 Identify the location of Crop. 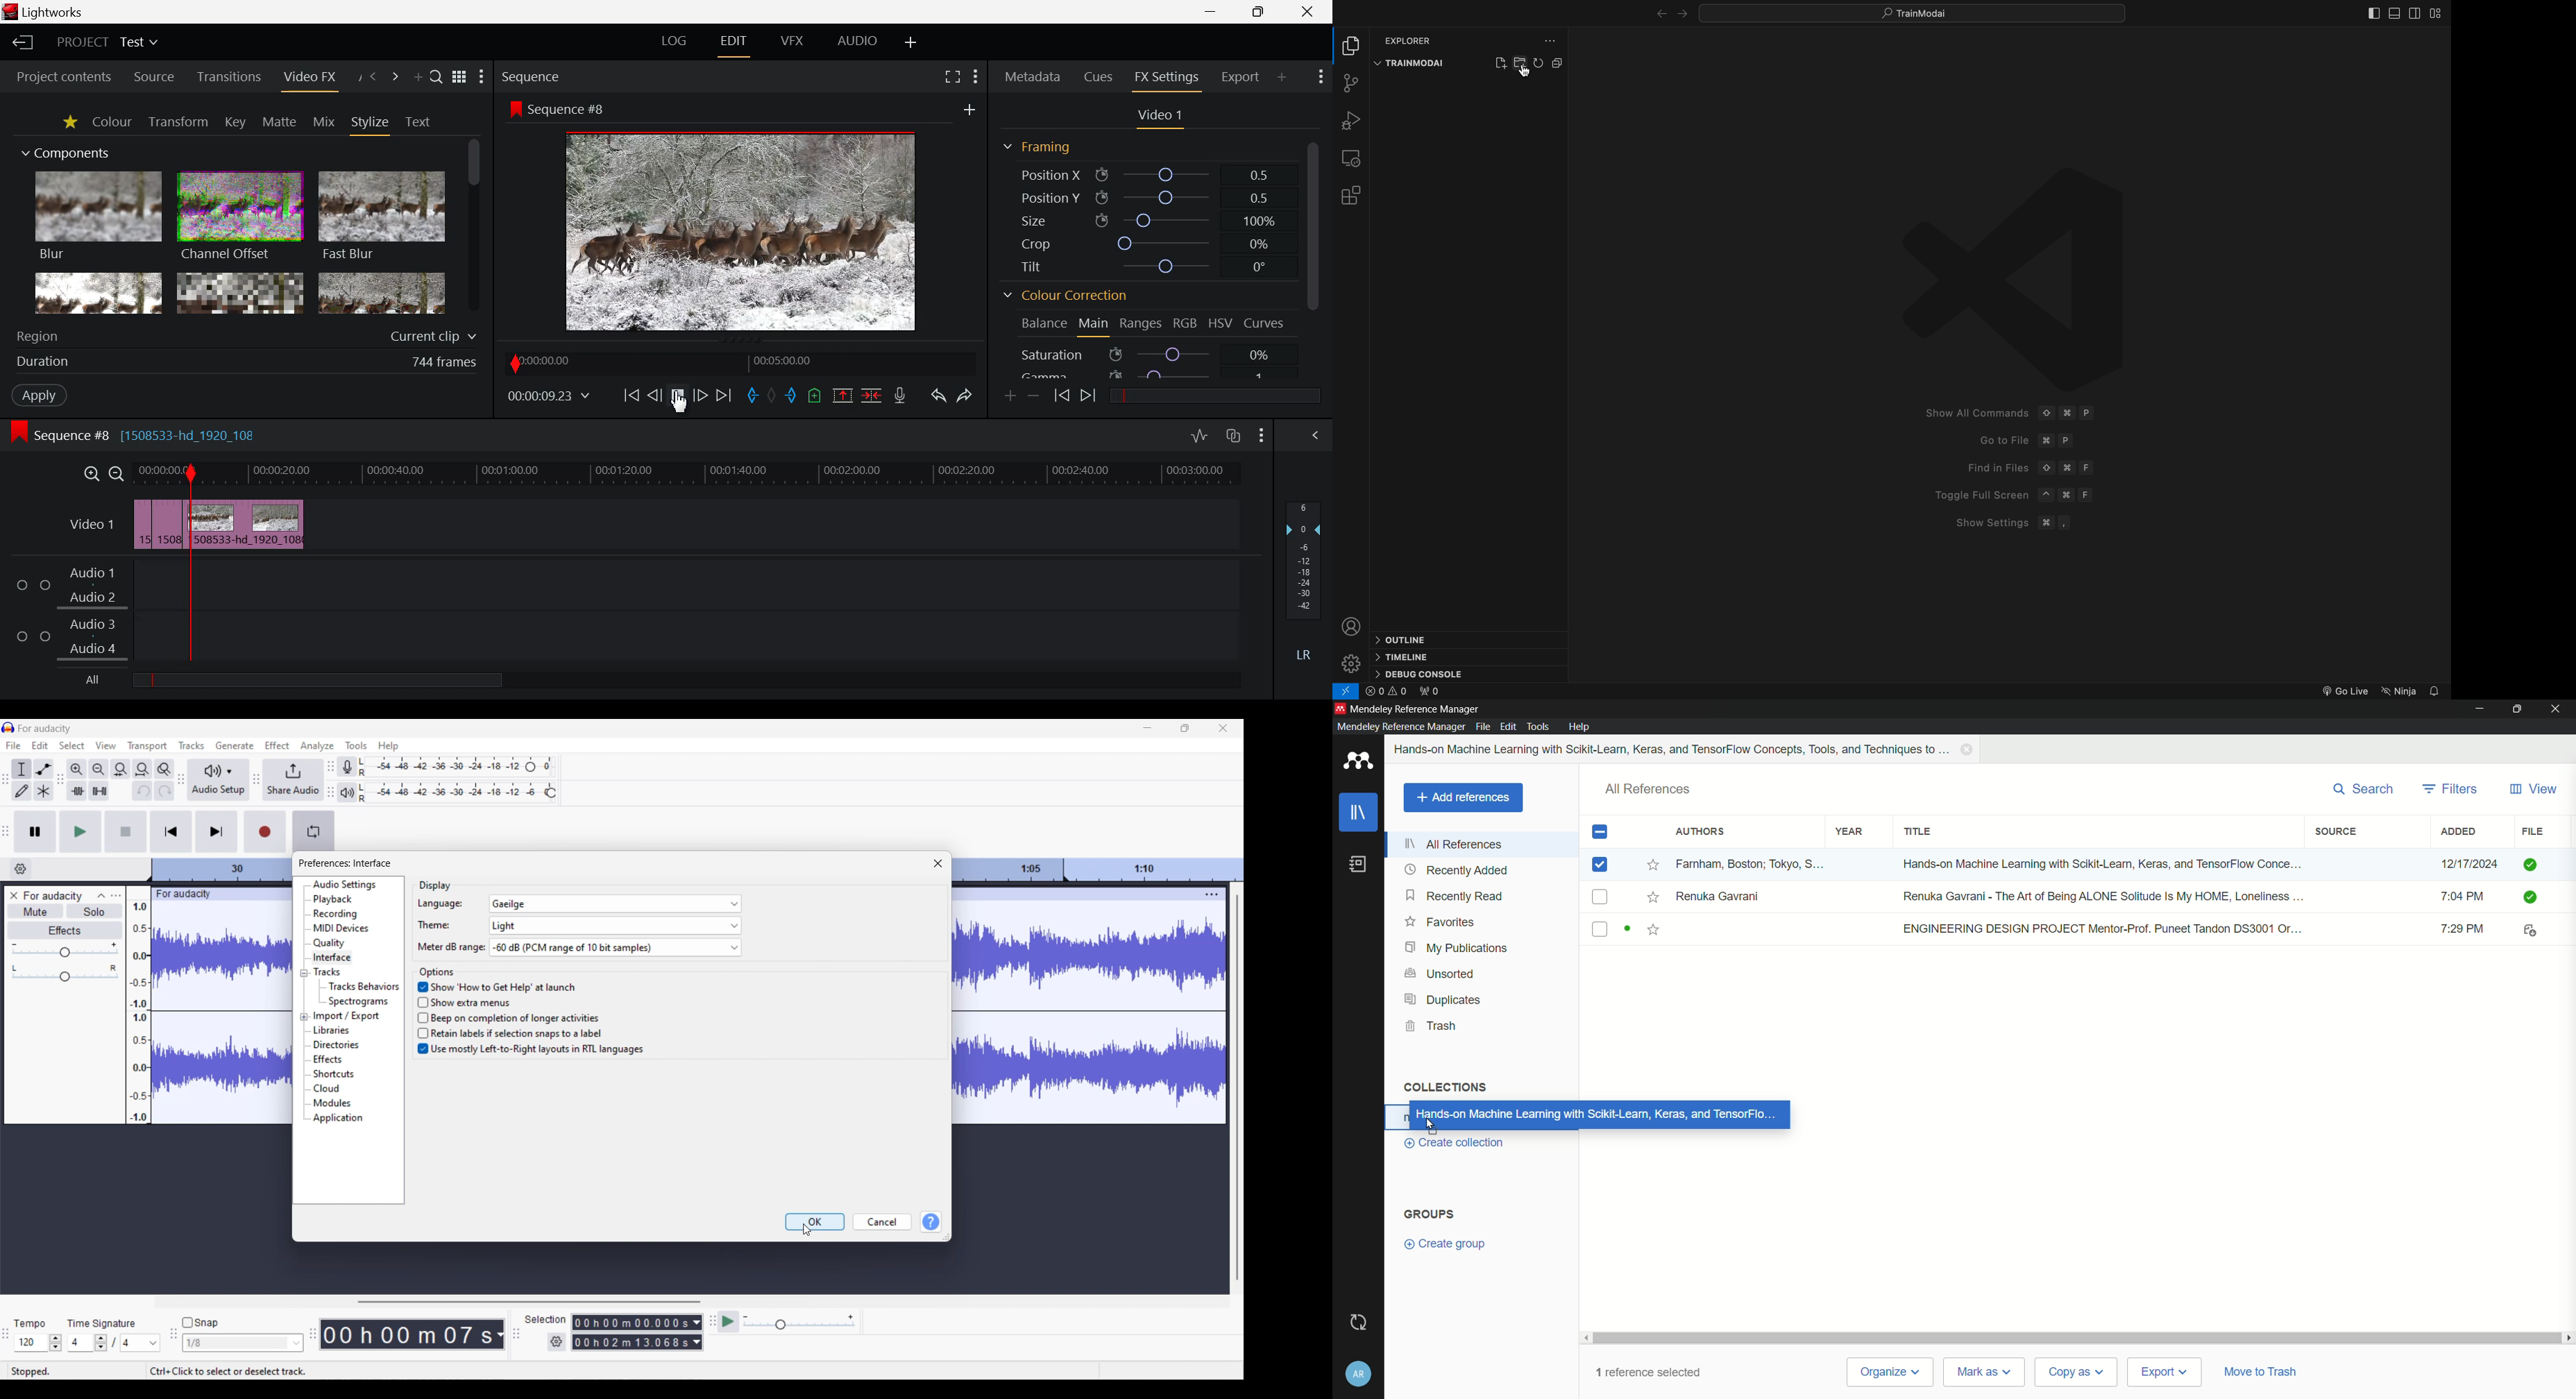
(1145, 242).